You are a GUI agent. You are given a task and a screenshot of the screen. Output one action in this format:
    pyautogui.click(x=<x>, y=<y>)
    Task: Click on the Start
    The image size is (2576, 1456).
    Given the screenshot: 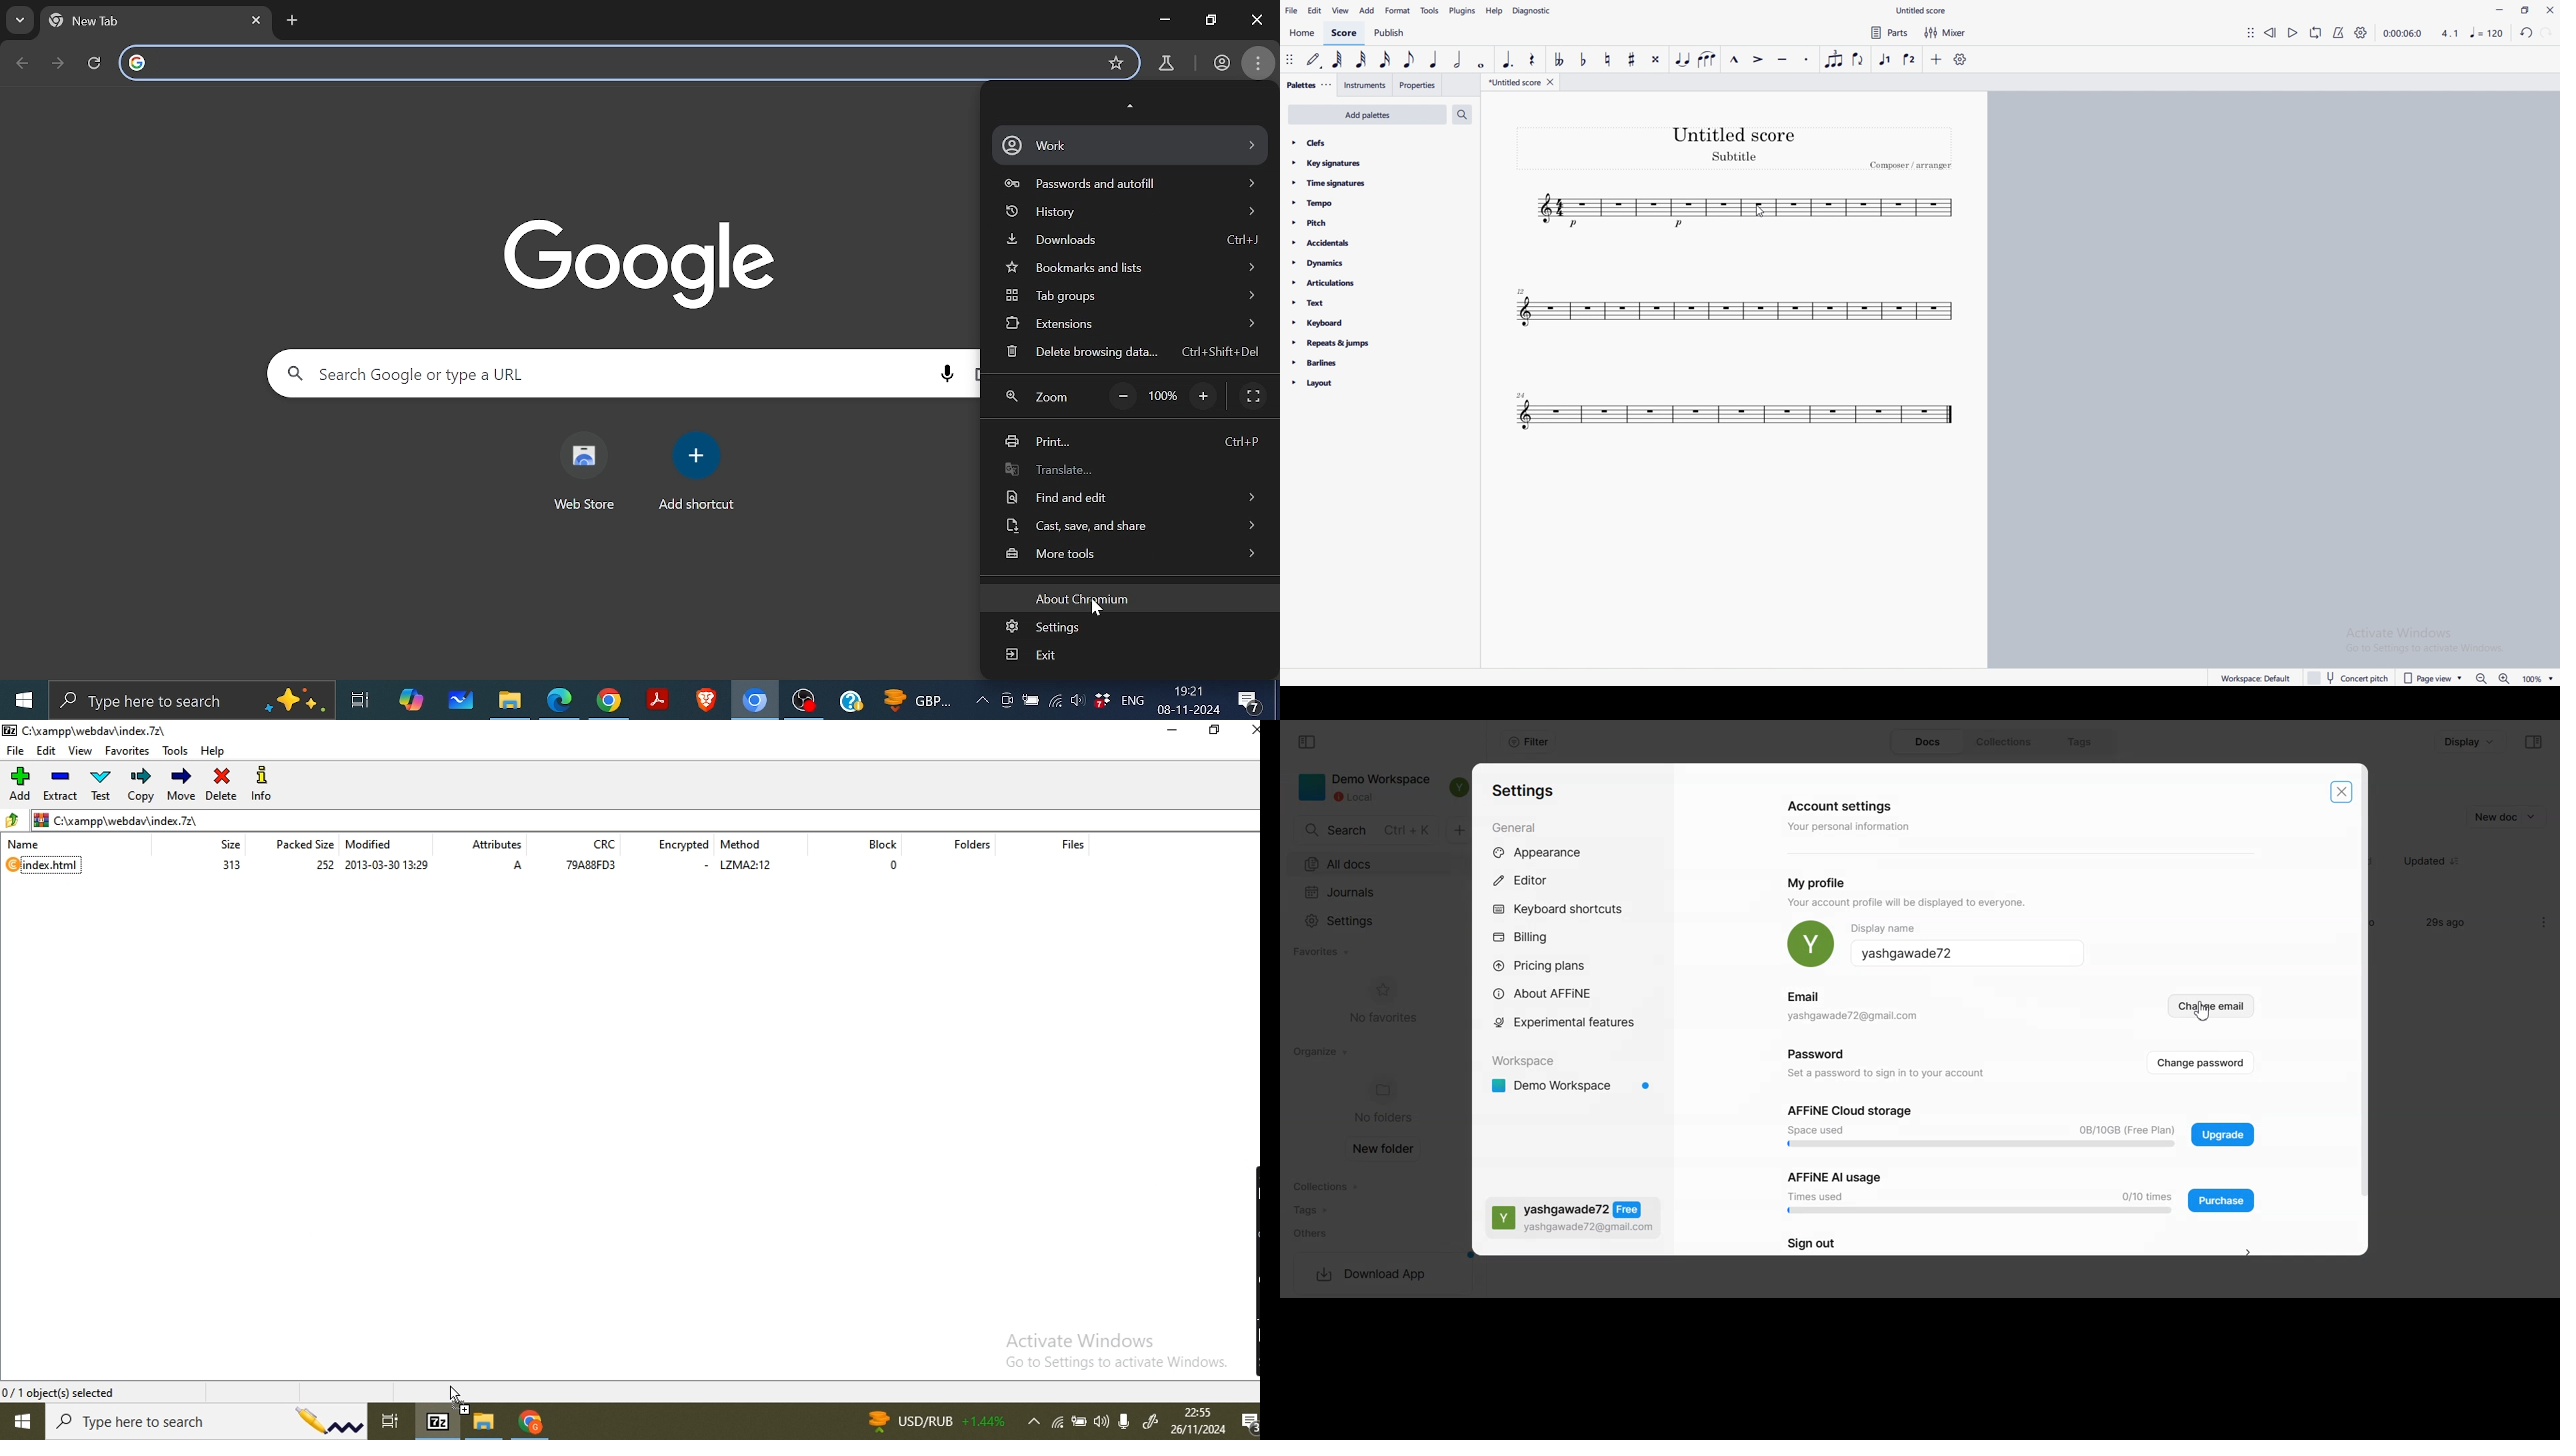 What is the action you would take?
    pyautogui.click(x=23, y=699)
    